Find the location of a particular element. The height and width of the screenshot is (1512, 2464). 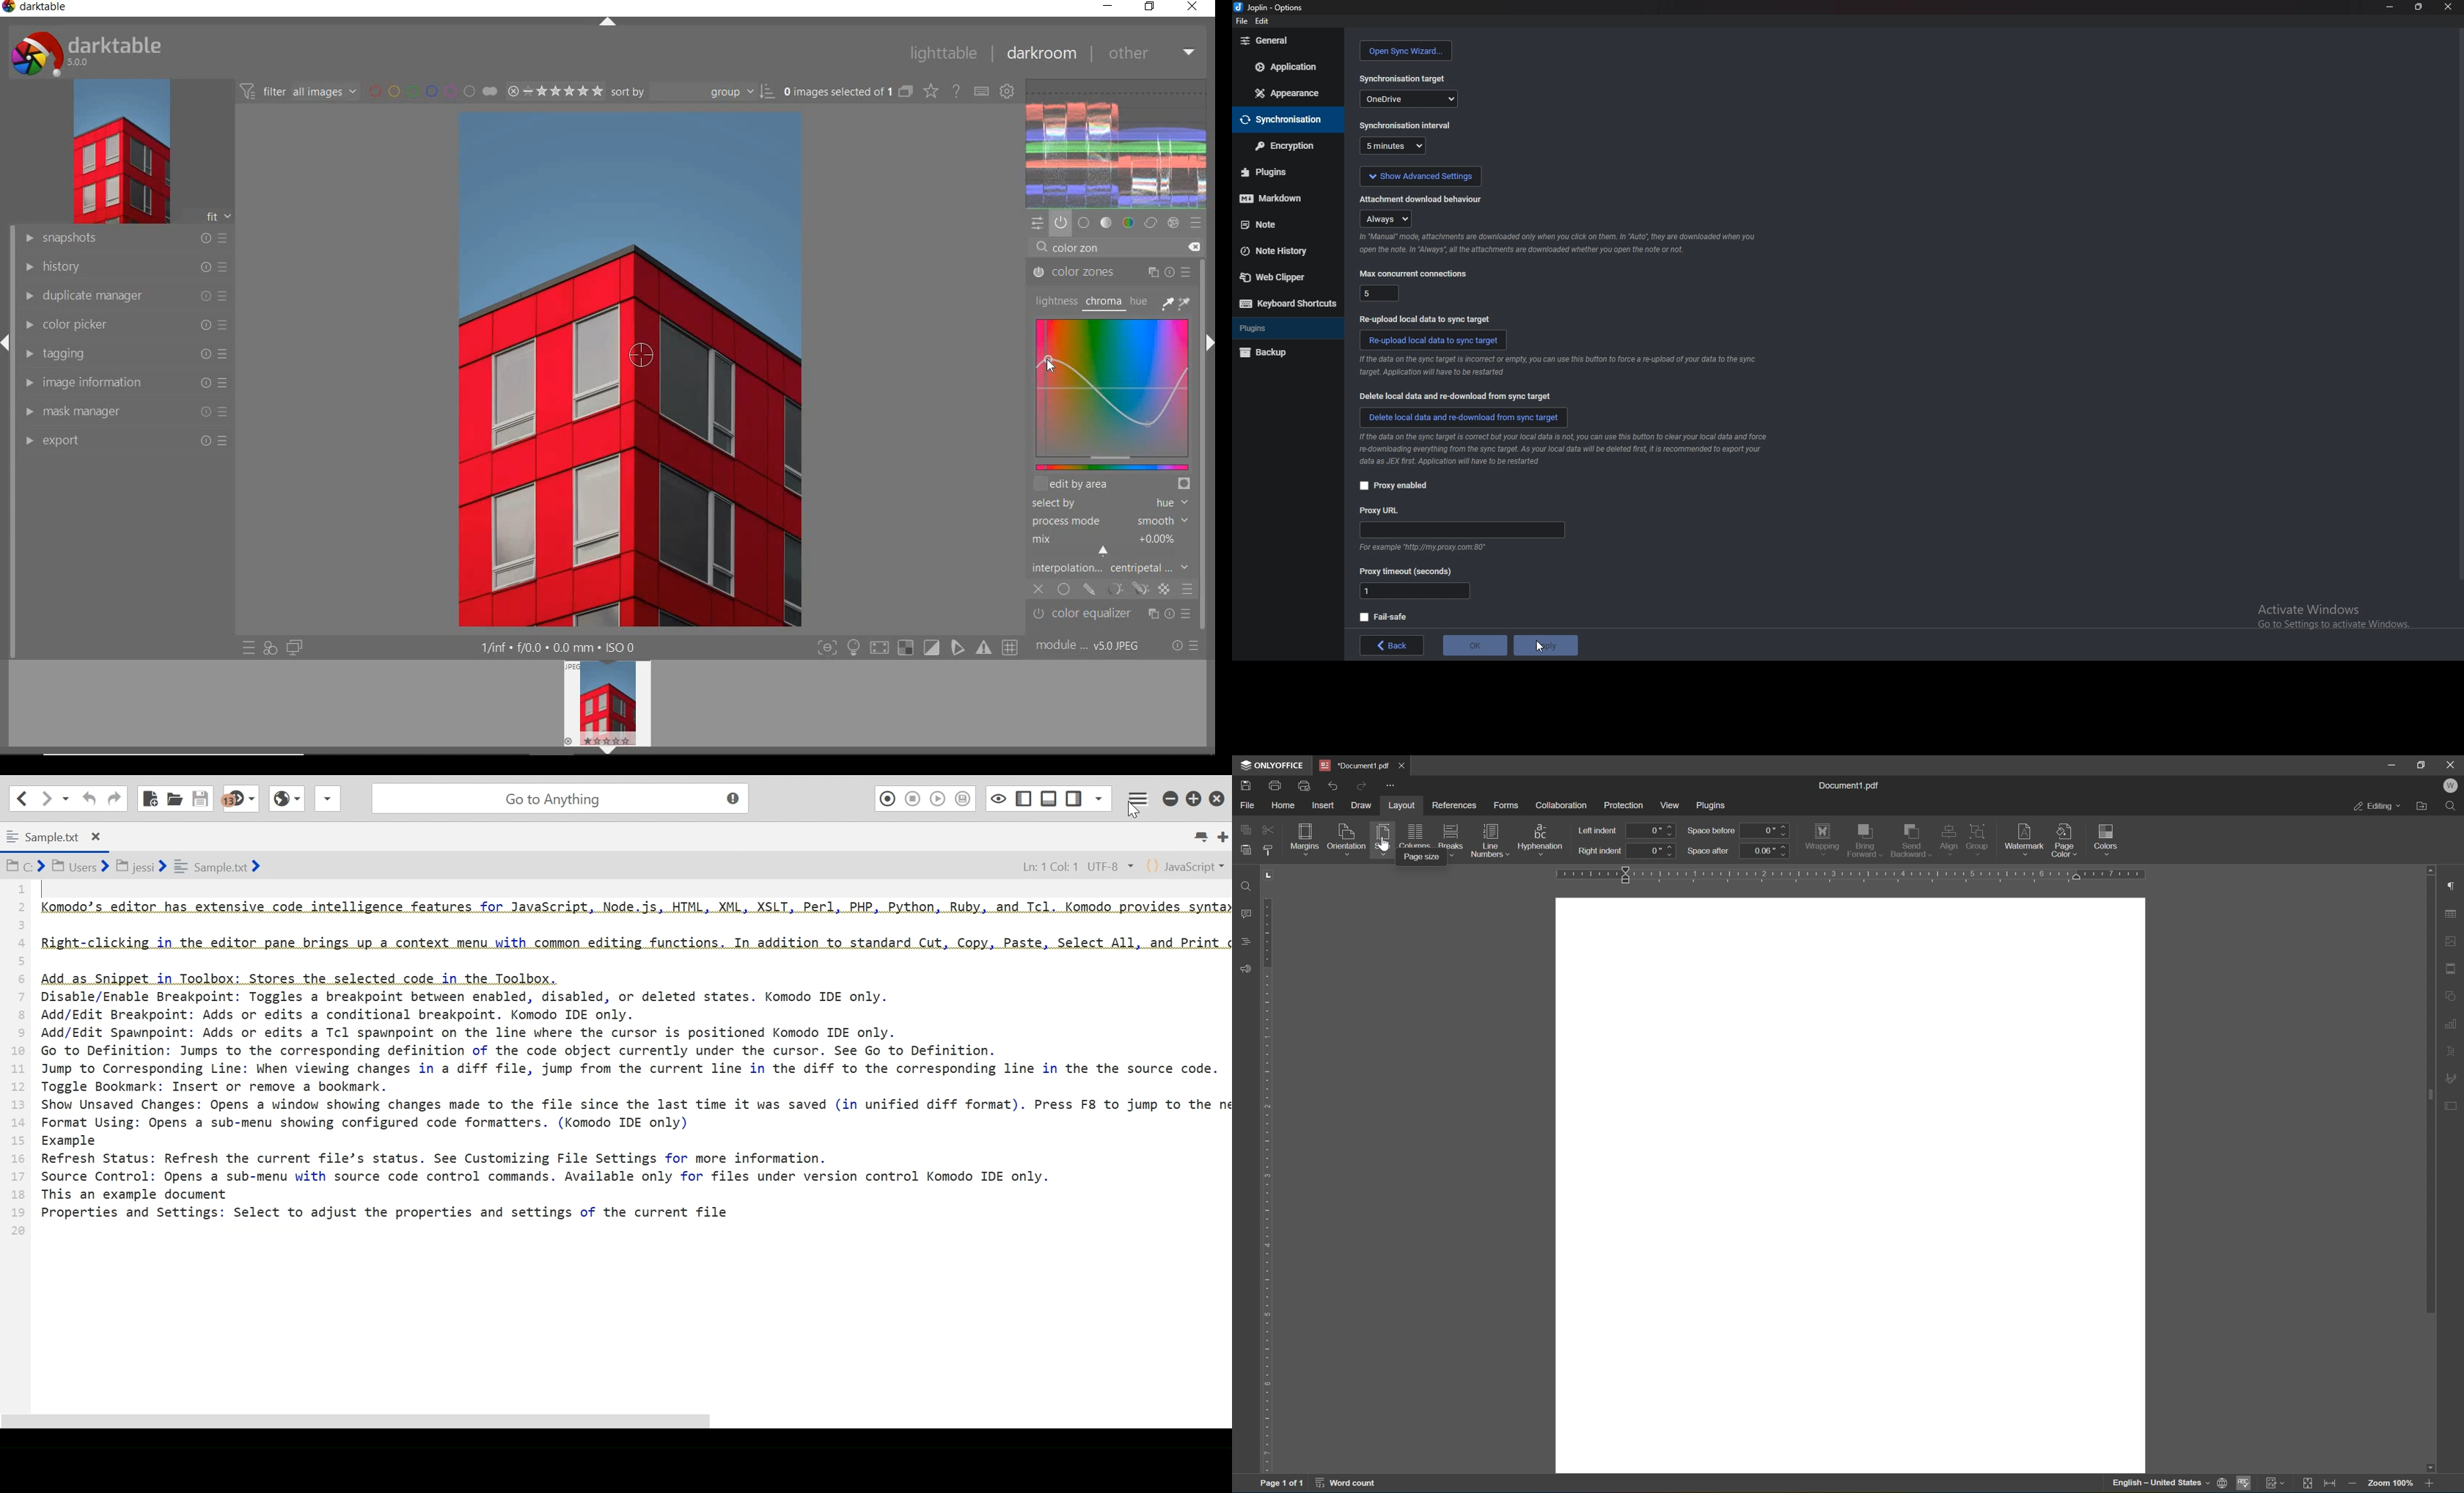

define keyboard shortcuts is located at coordinates (983, 91).